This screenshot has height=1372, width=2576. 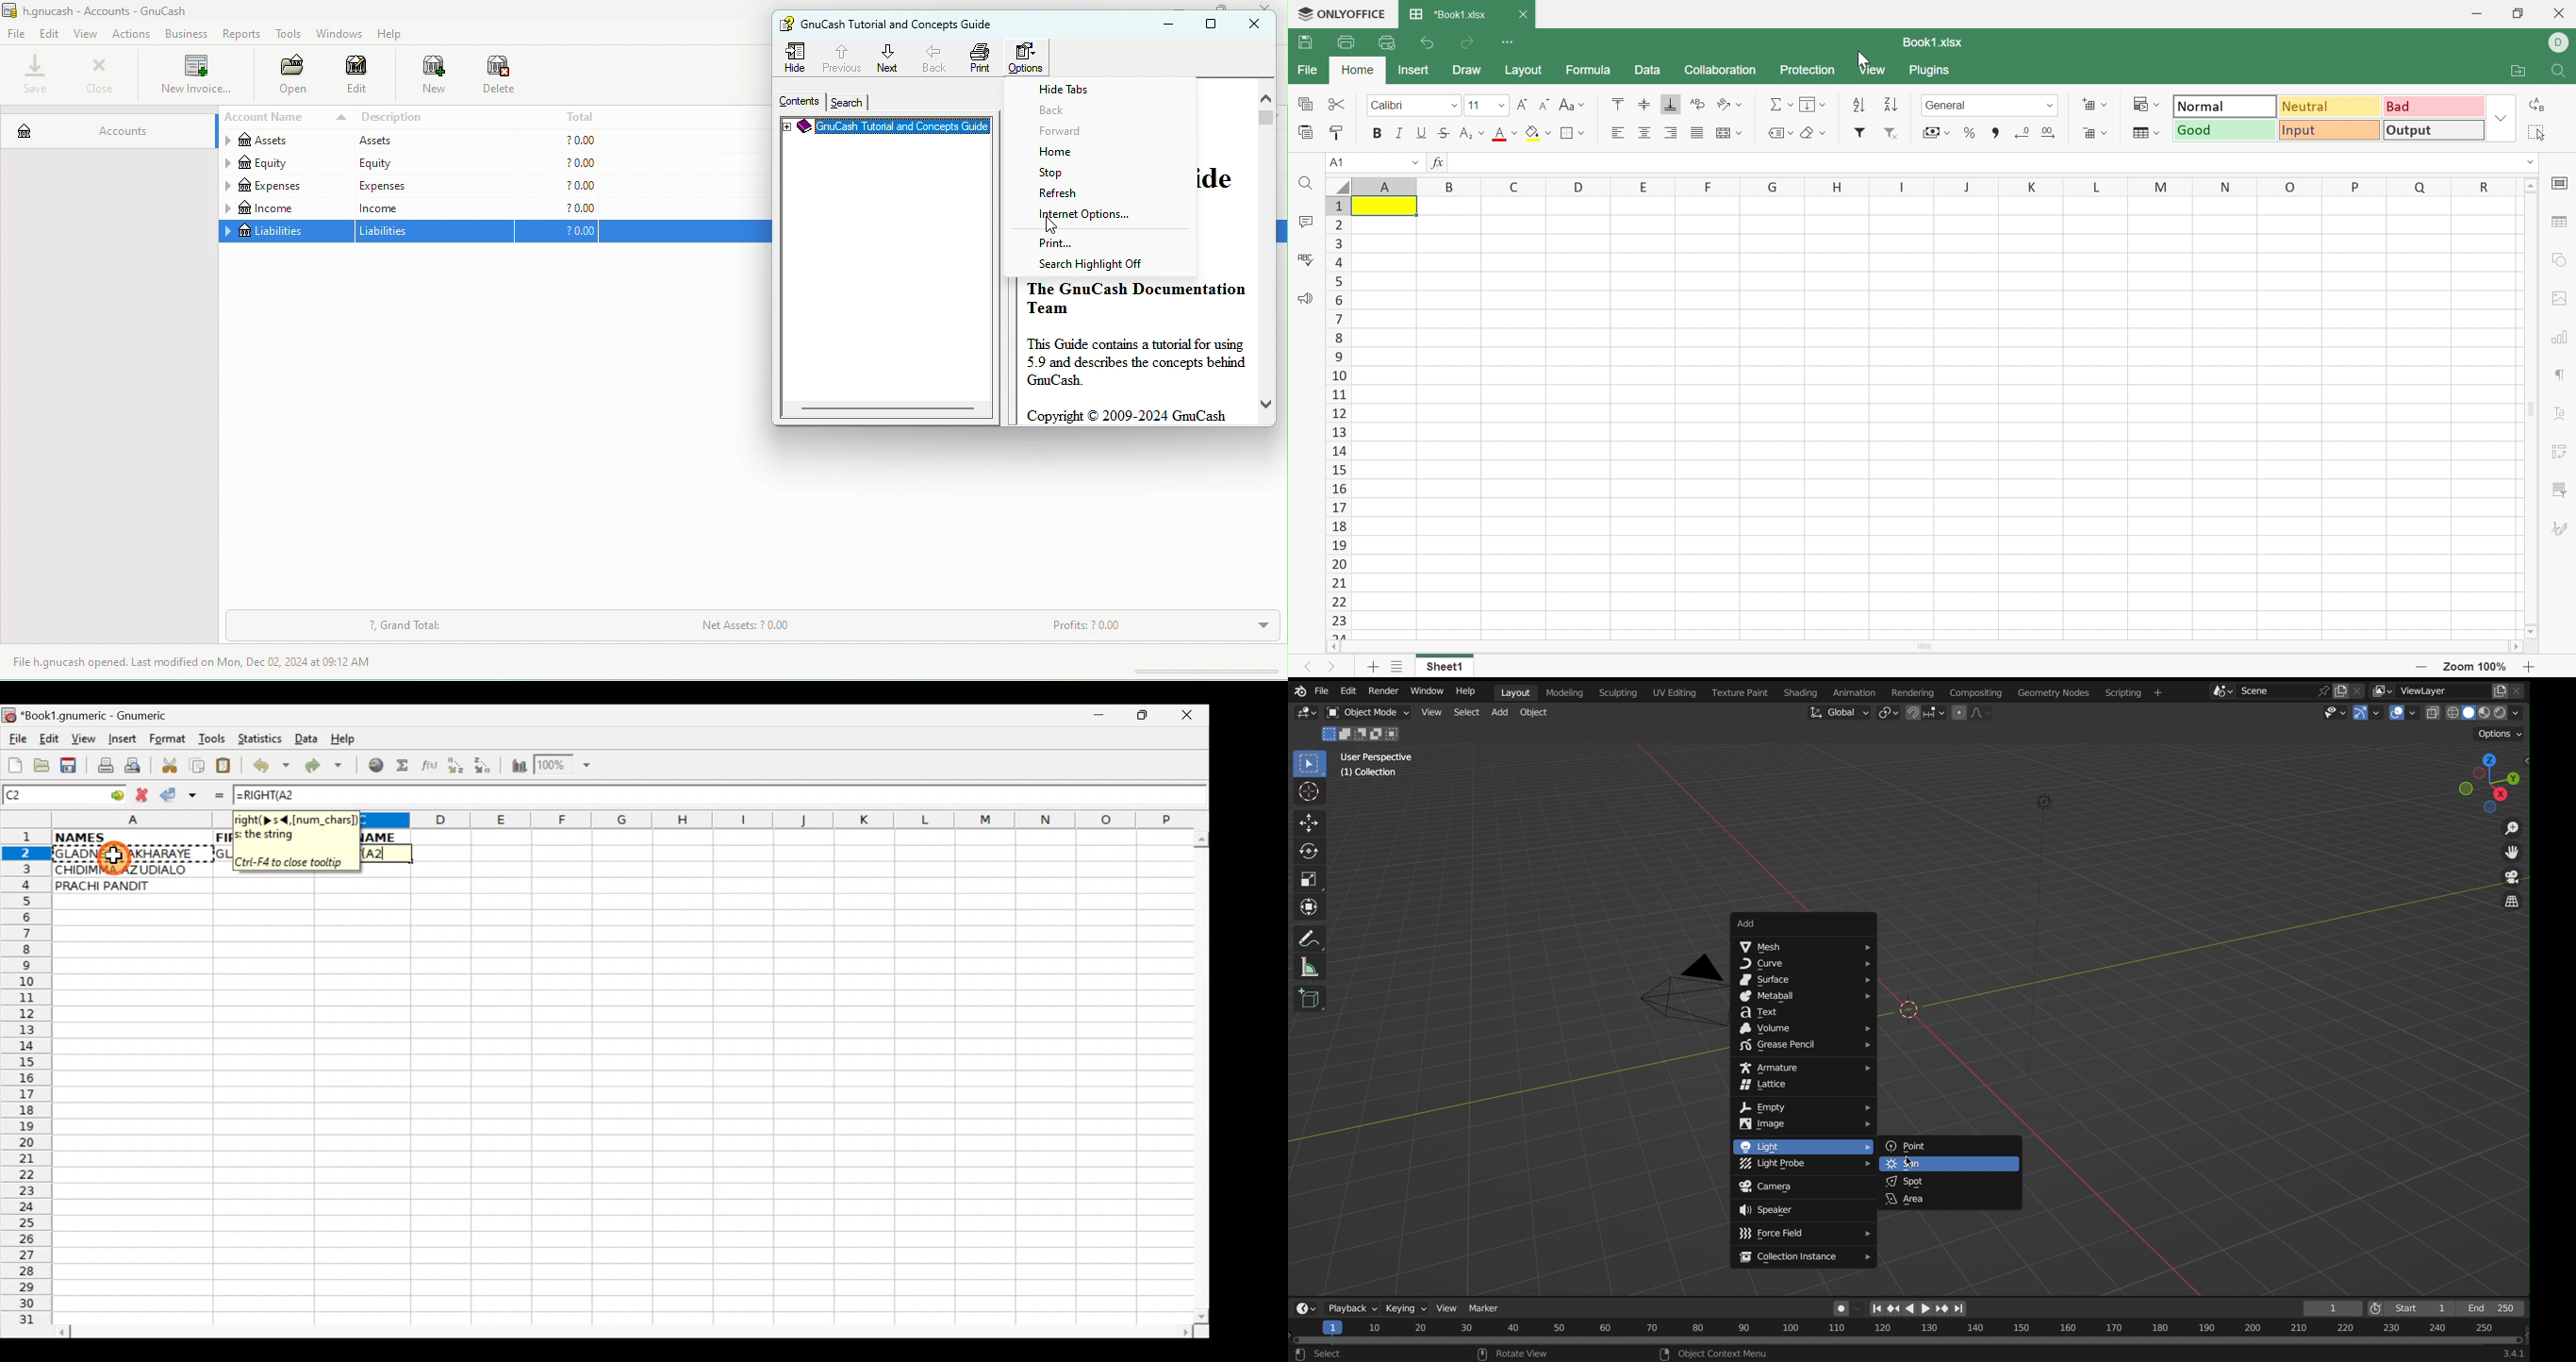 I want to click on Redo, so click(x=1469, y=41).